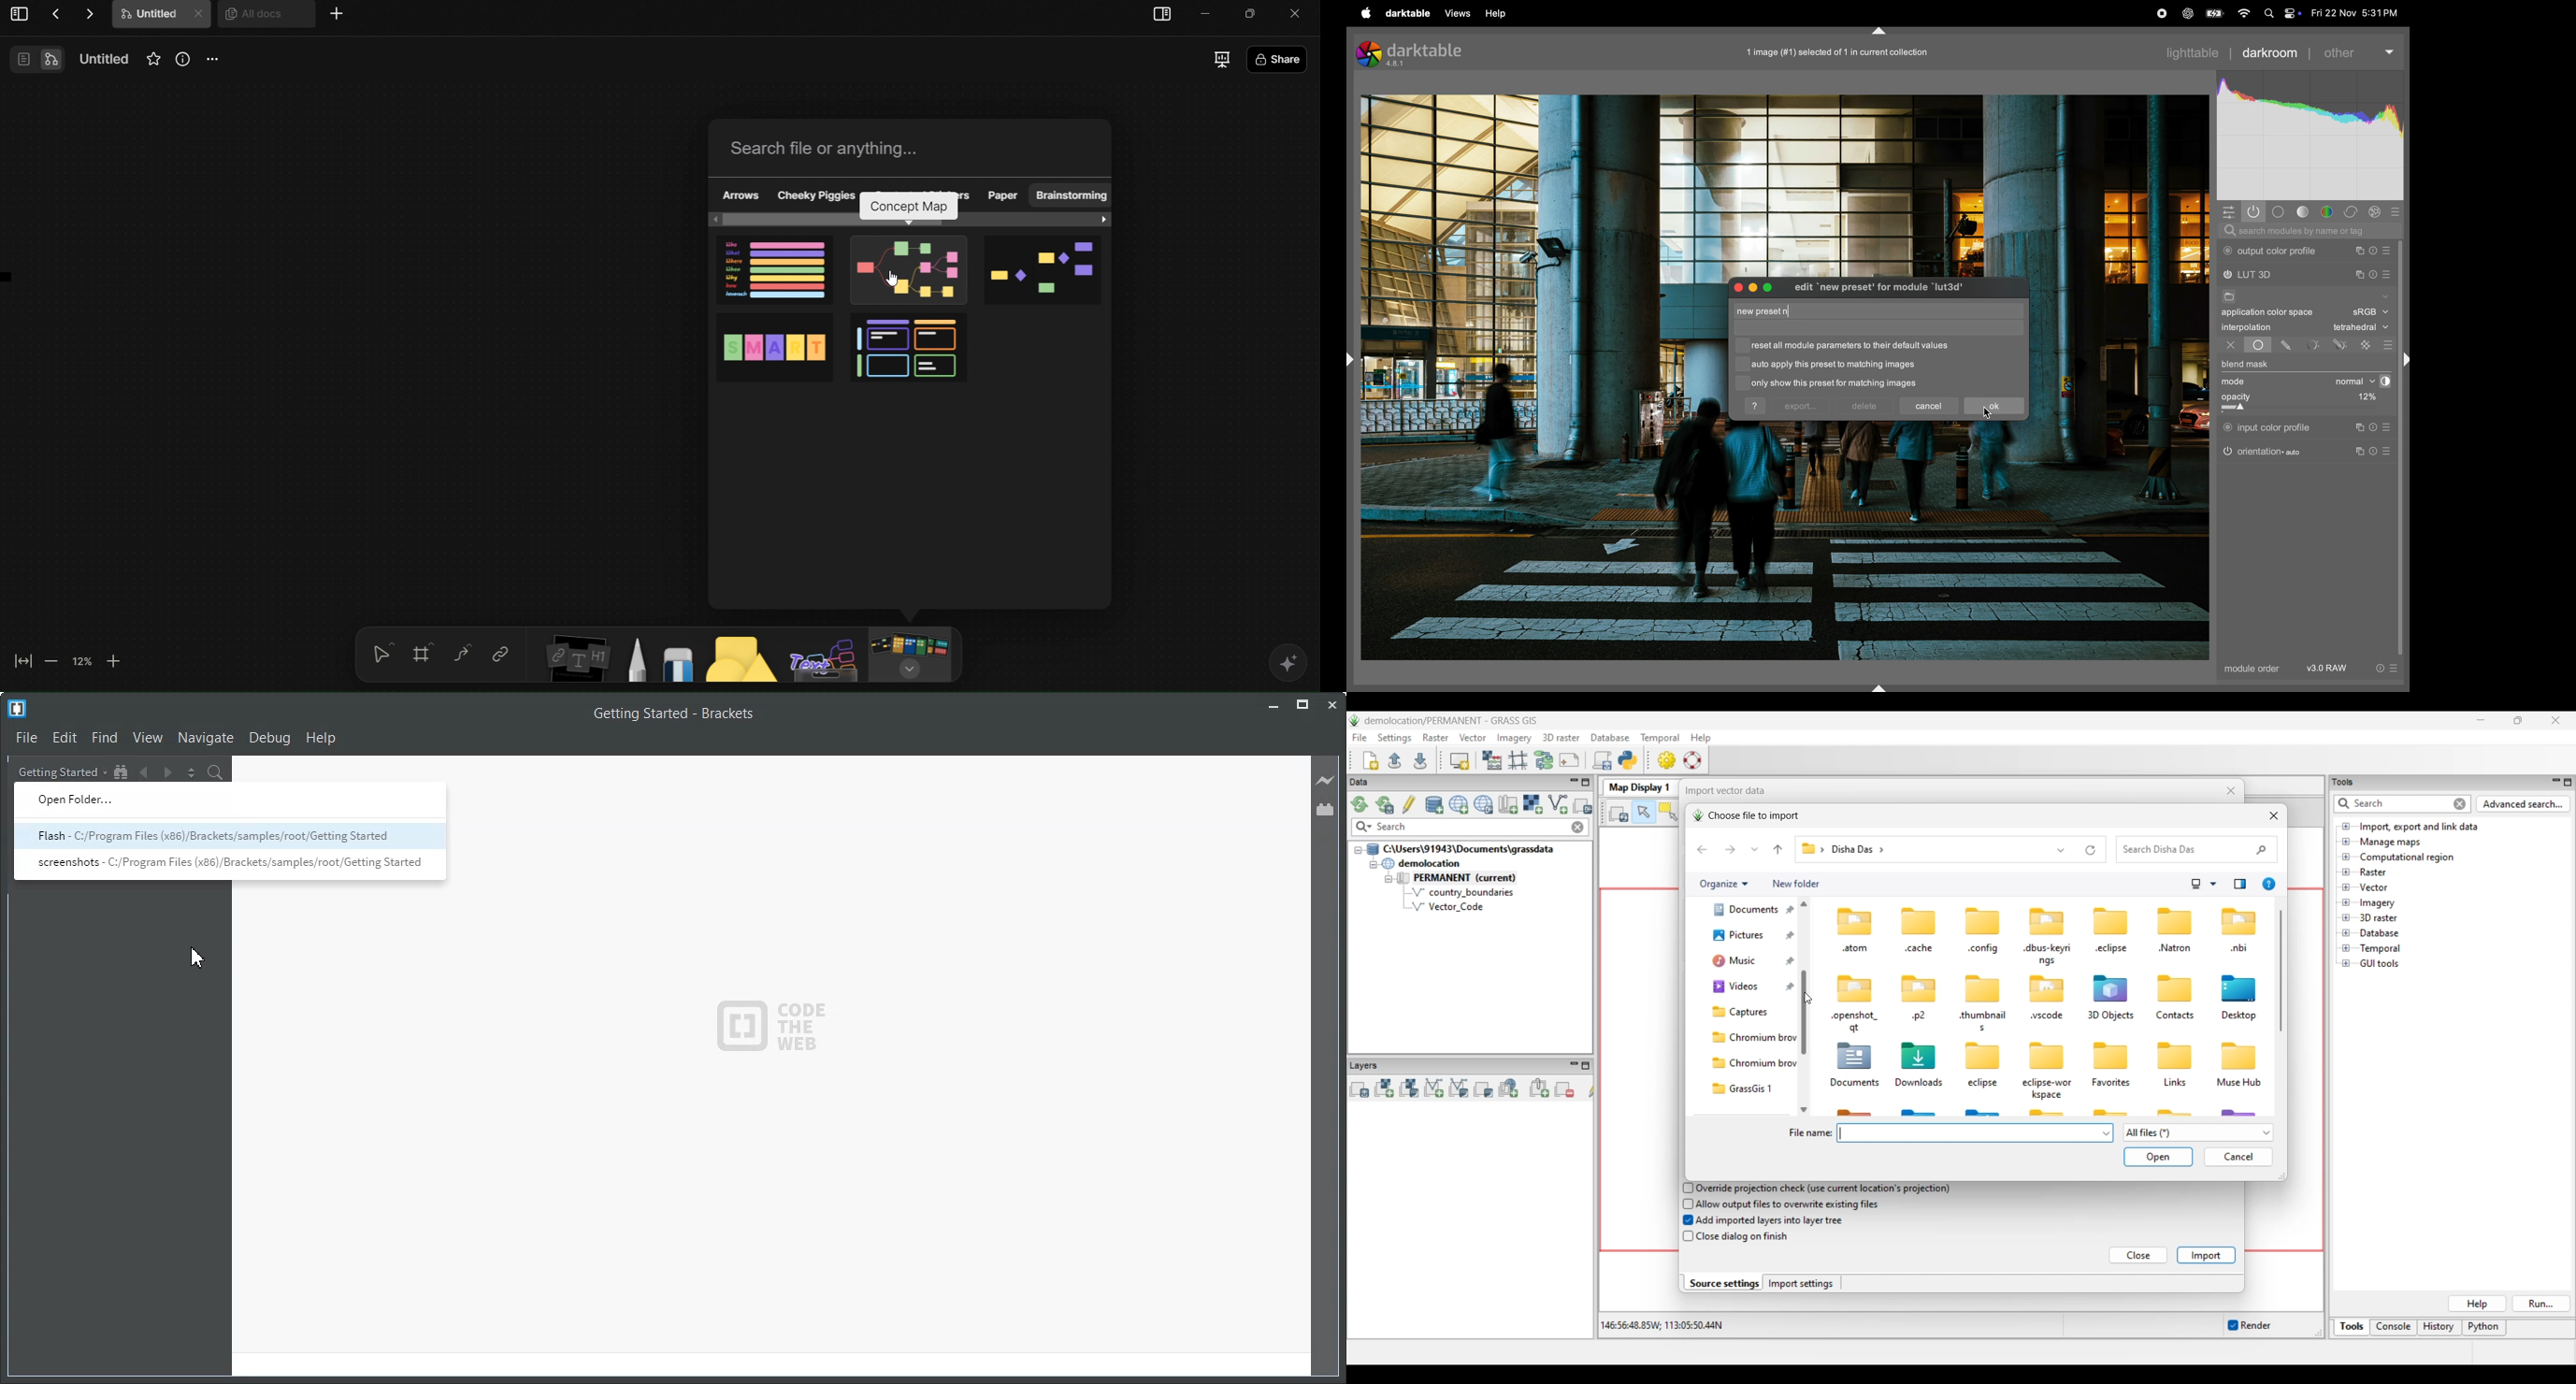 The width and height of the screenshot is (2576, 1400). I want to click on apple menu, so click(1361, 12).